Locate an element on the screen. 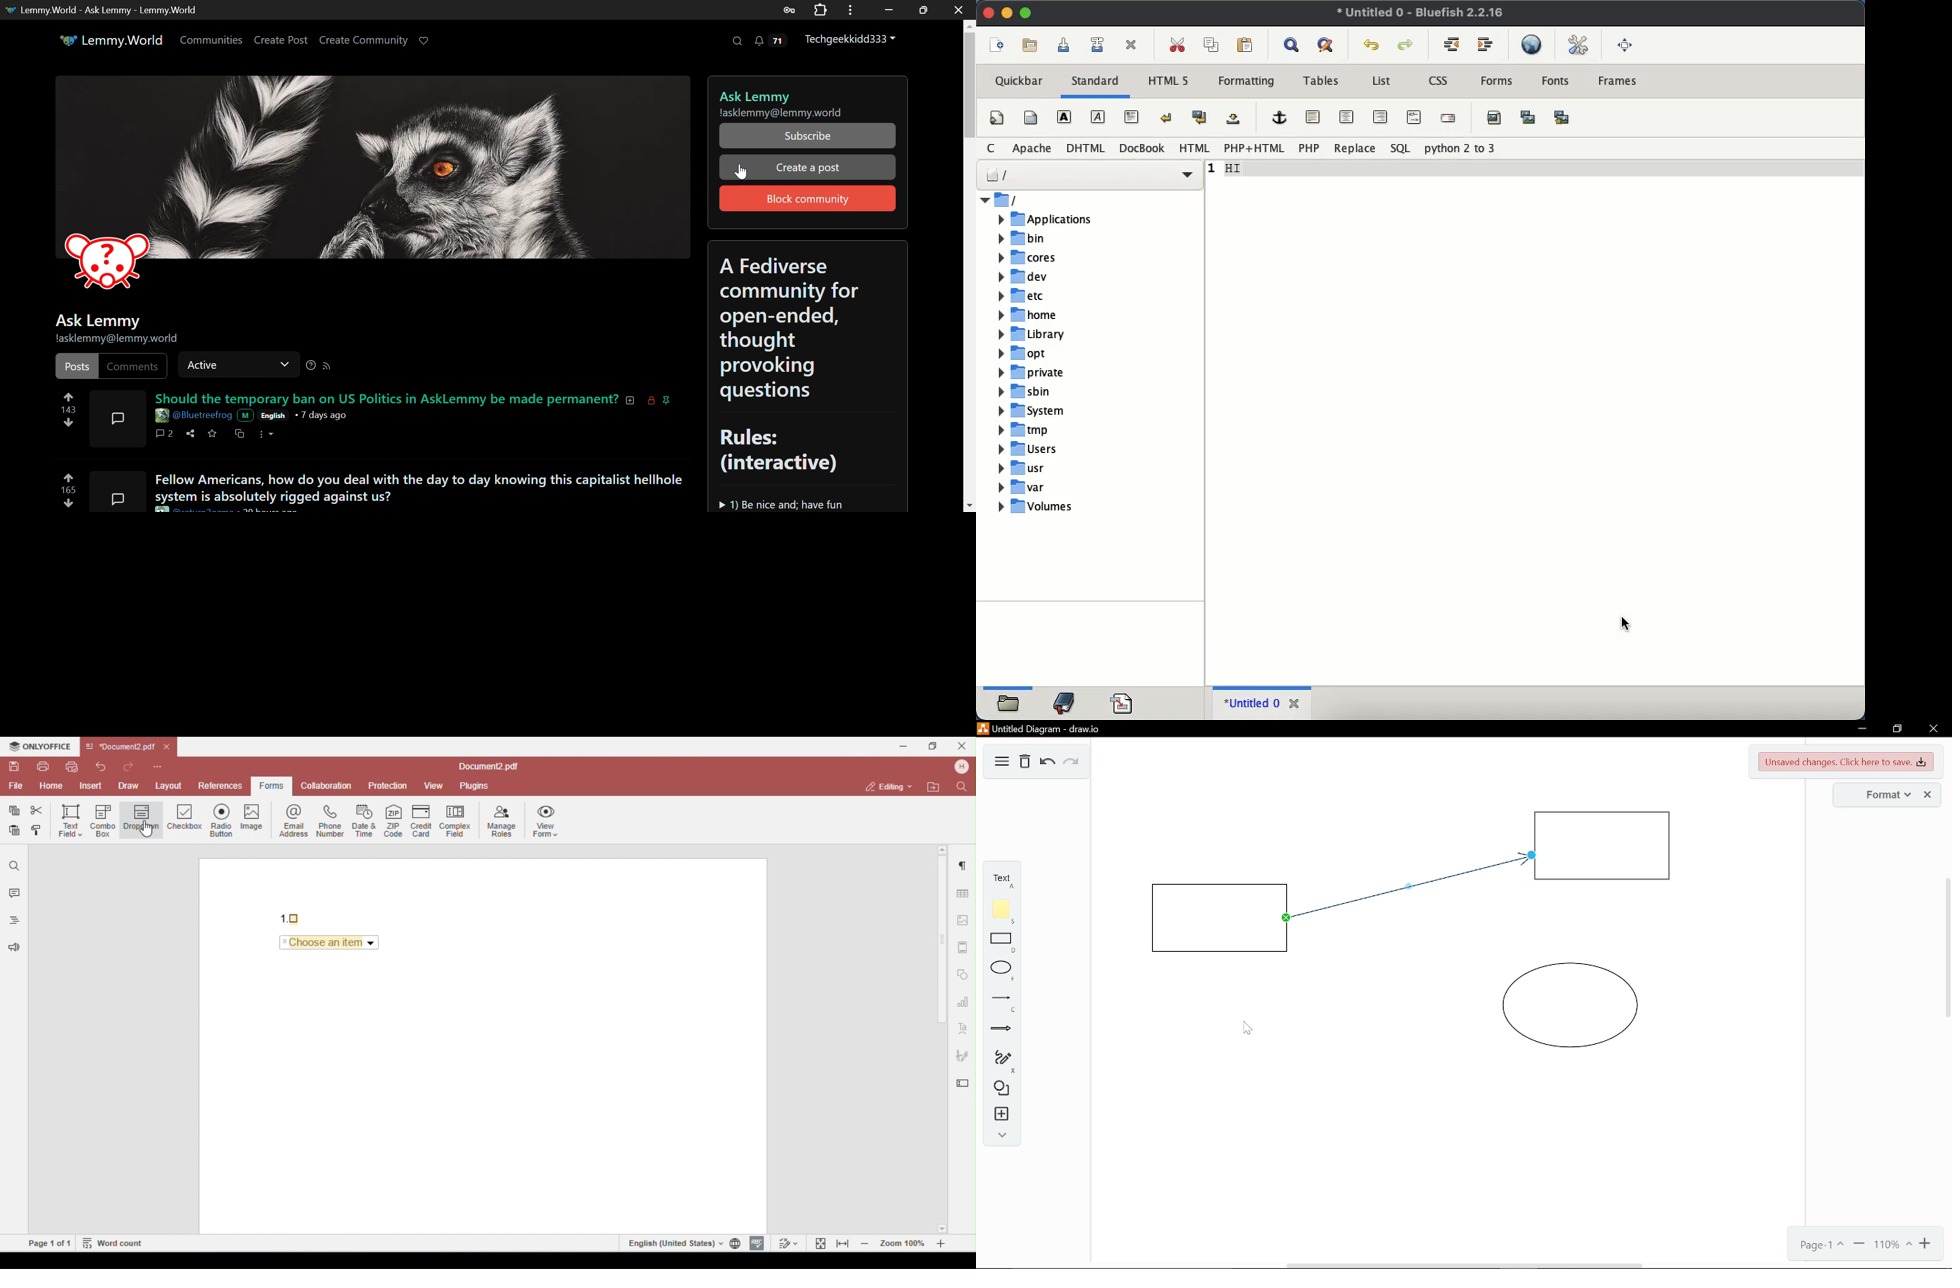  Techgeekkidd333 is located at coordinates (853, 41).